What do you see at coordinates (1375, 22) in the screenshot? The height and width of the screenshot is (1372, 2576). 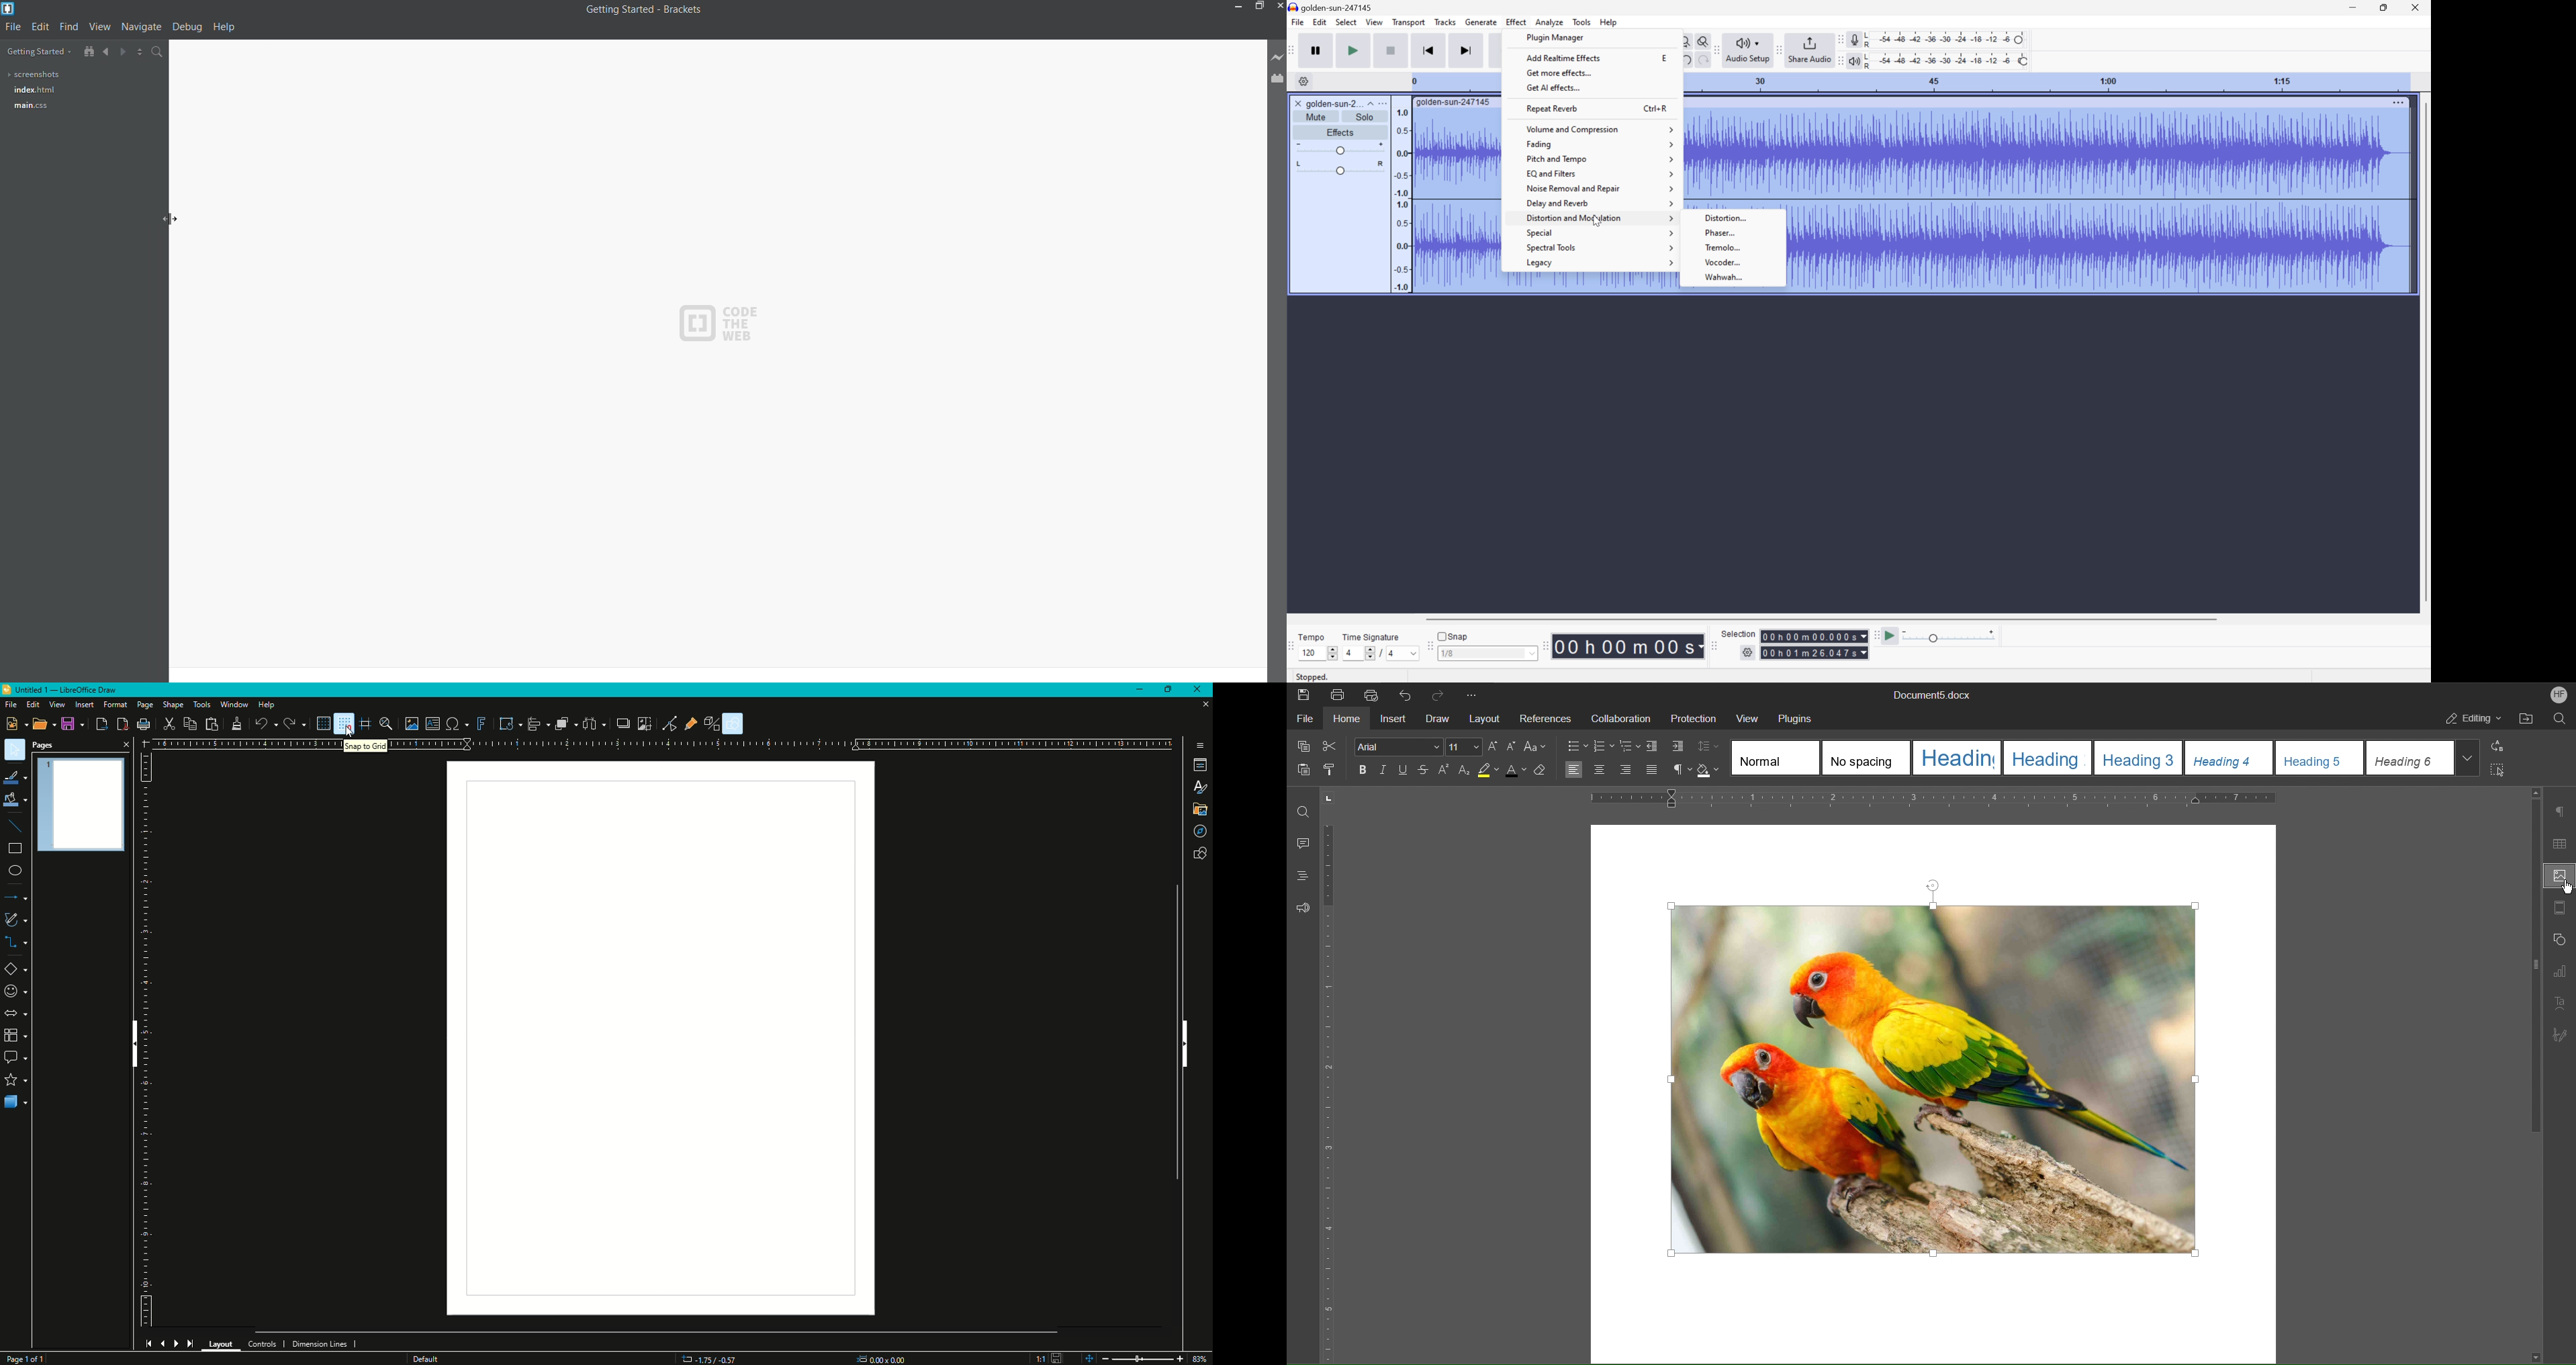 I see `View` at bounding box center [1375, 22].